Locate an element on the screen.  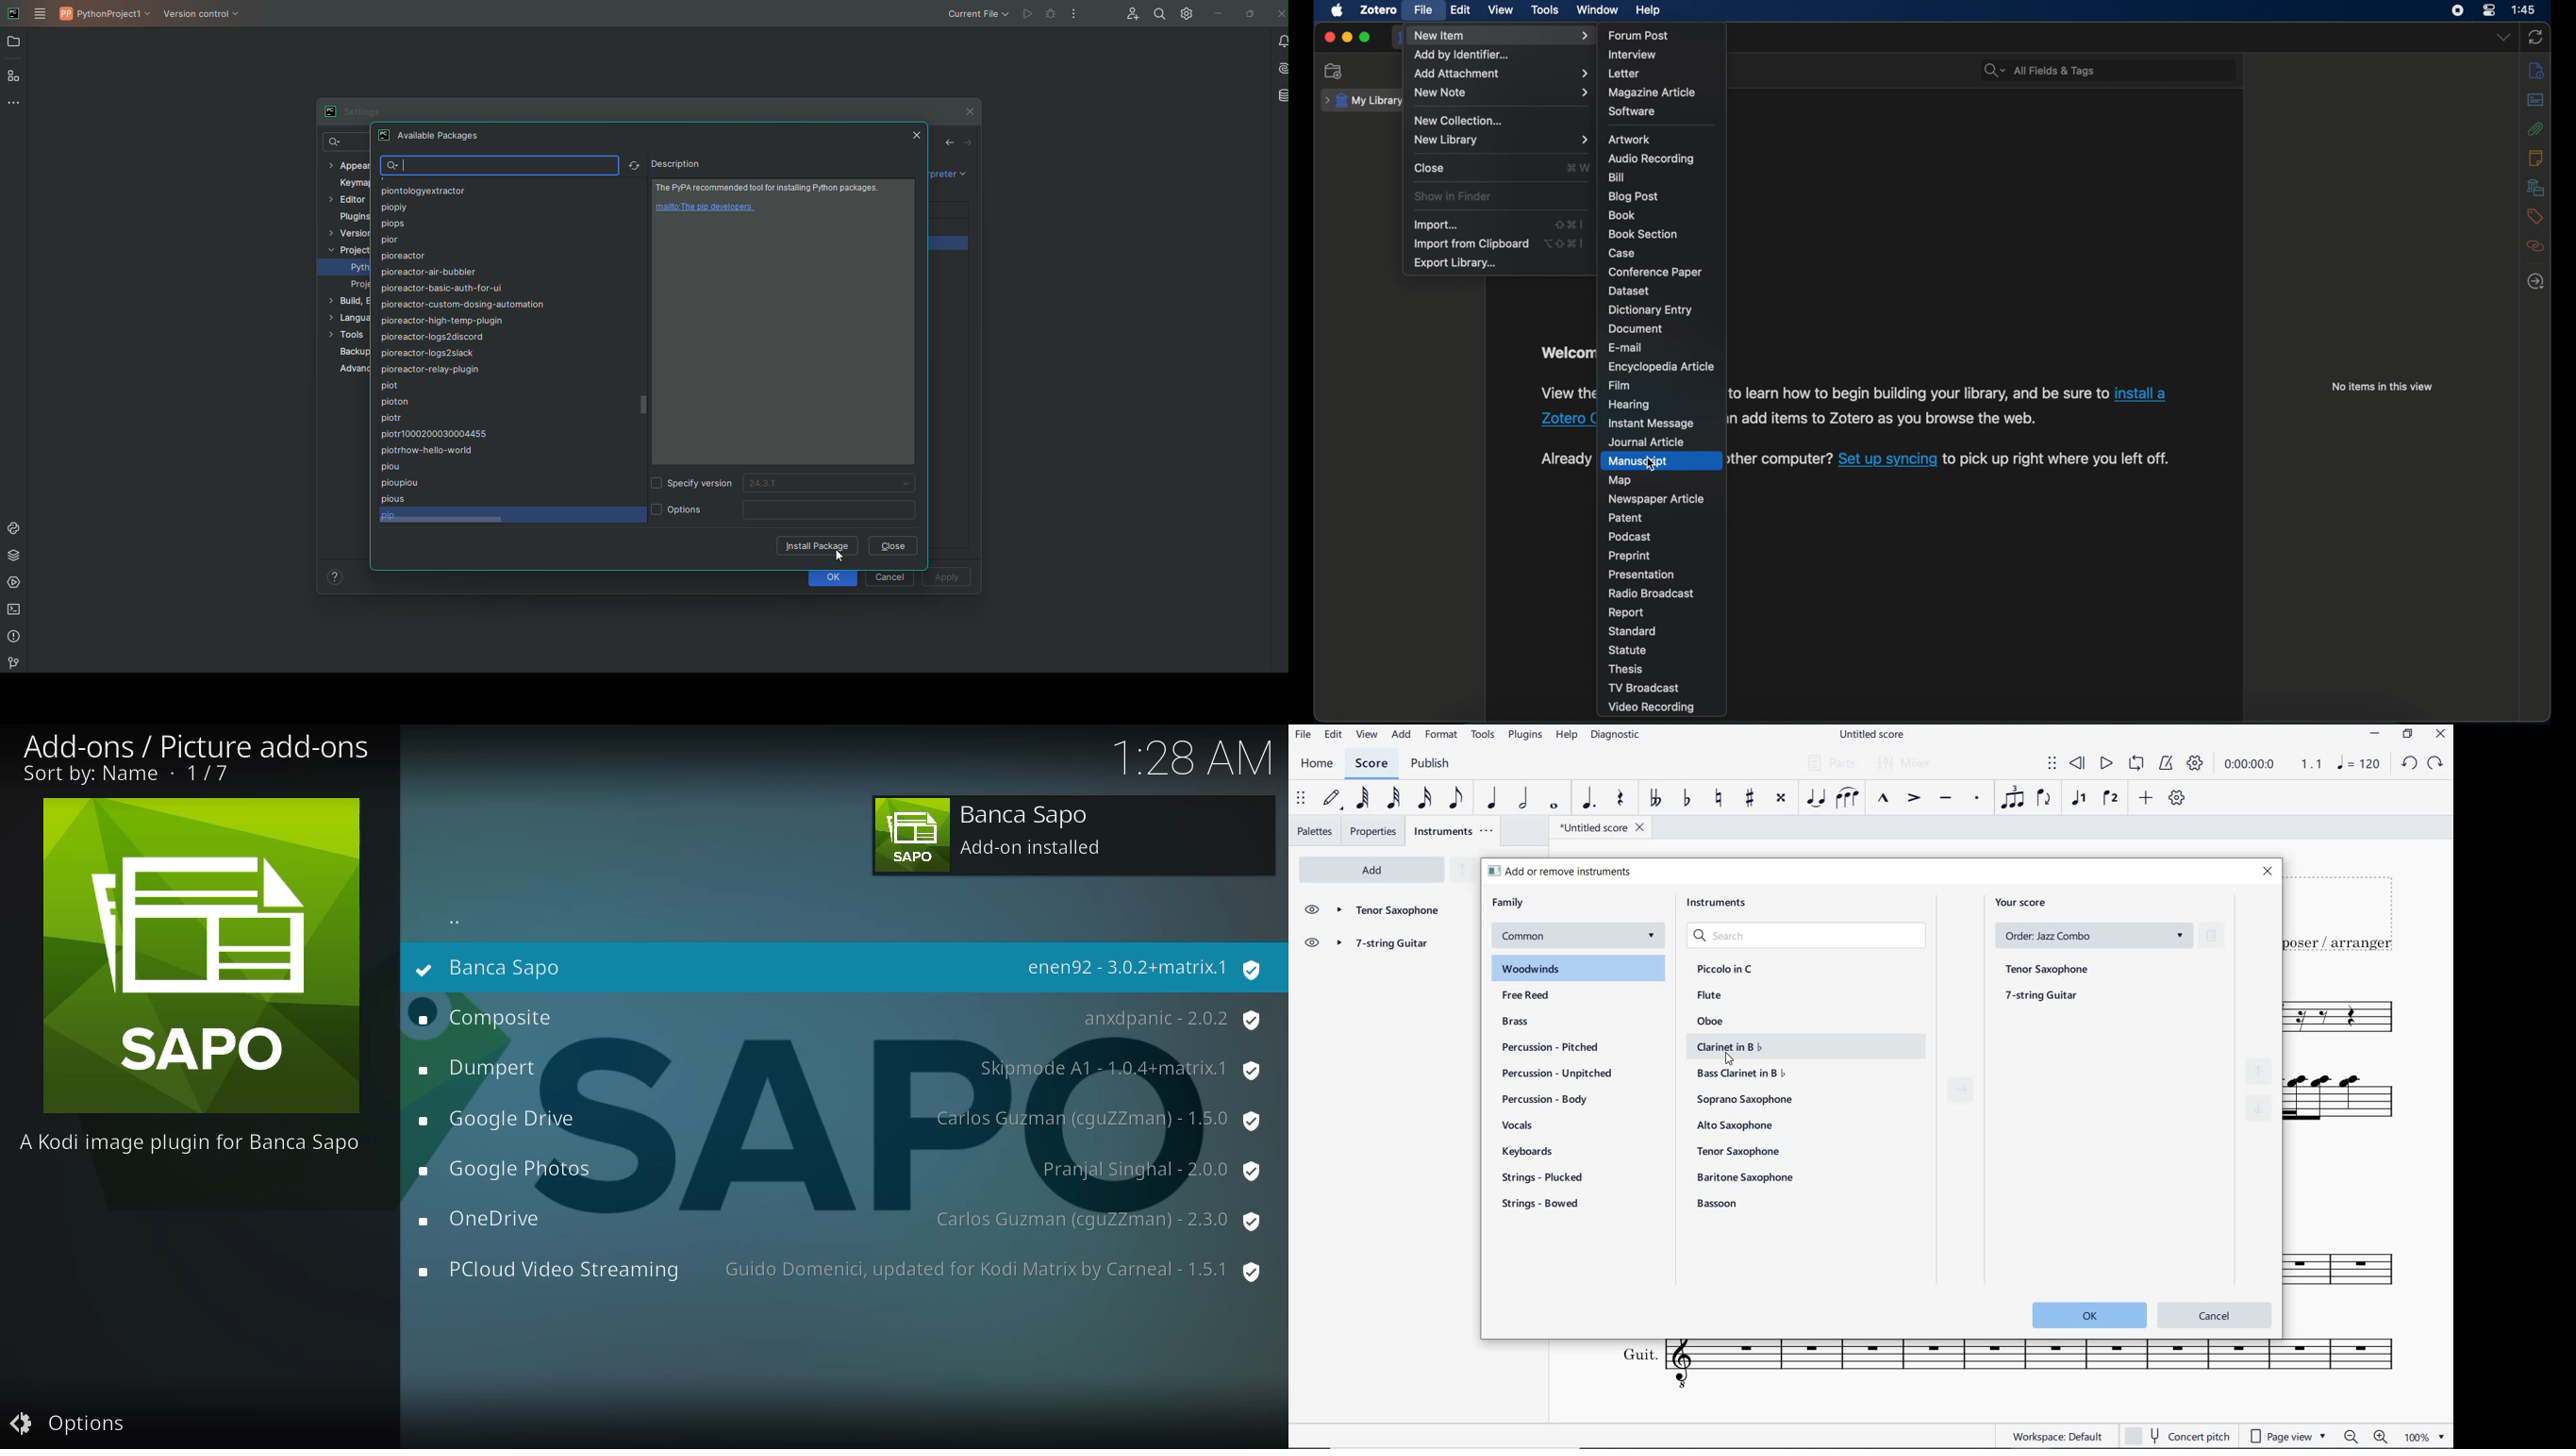
woodwinds is located at coordinates (1580, 969).